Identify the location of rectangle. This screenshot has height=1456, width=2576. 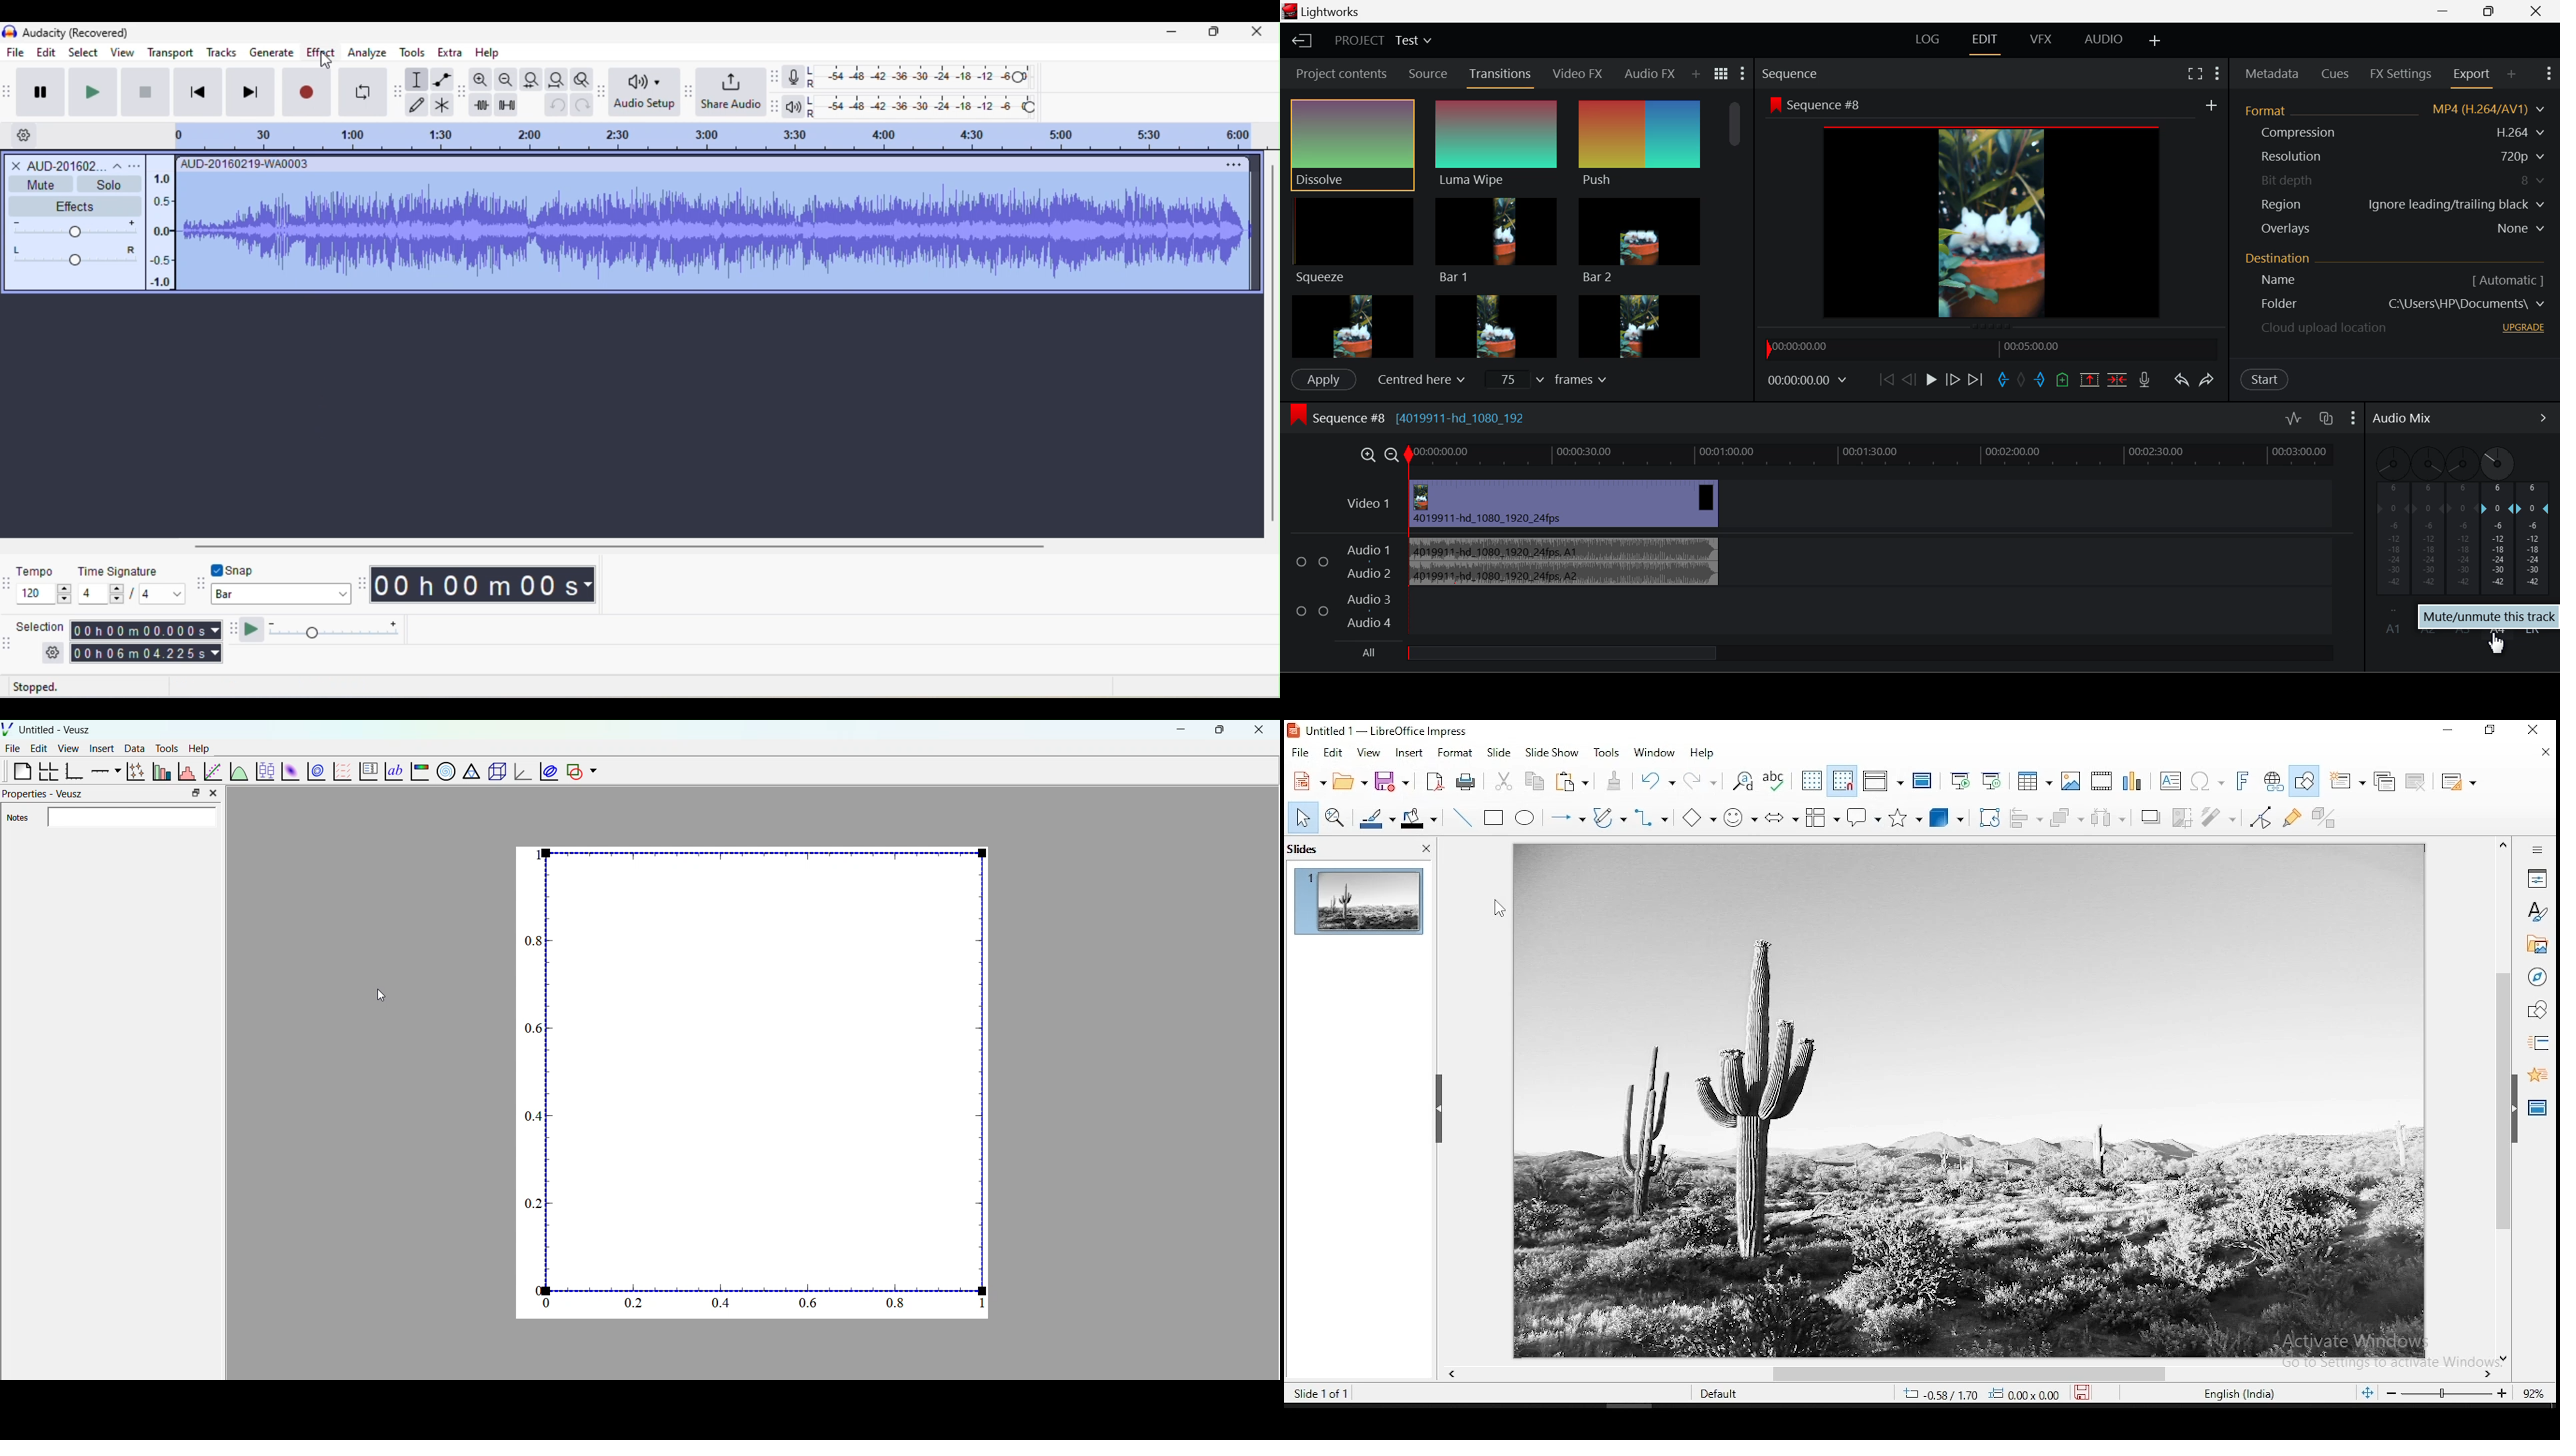
(1493, 817).